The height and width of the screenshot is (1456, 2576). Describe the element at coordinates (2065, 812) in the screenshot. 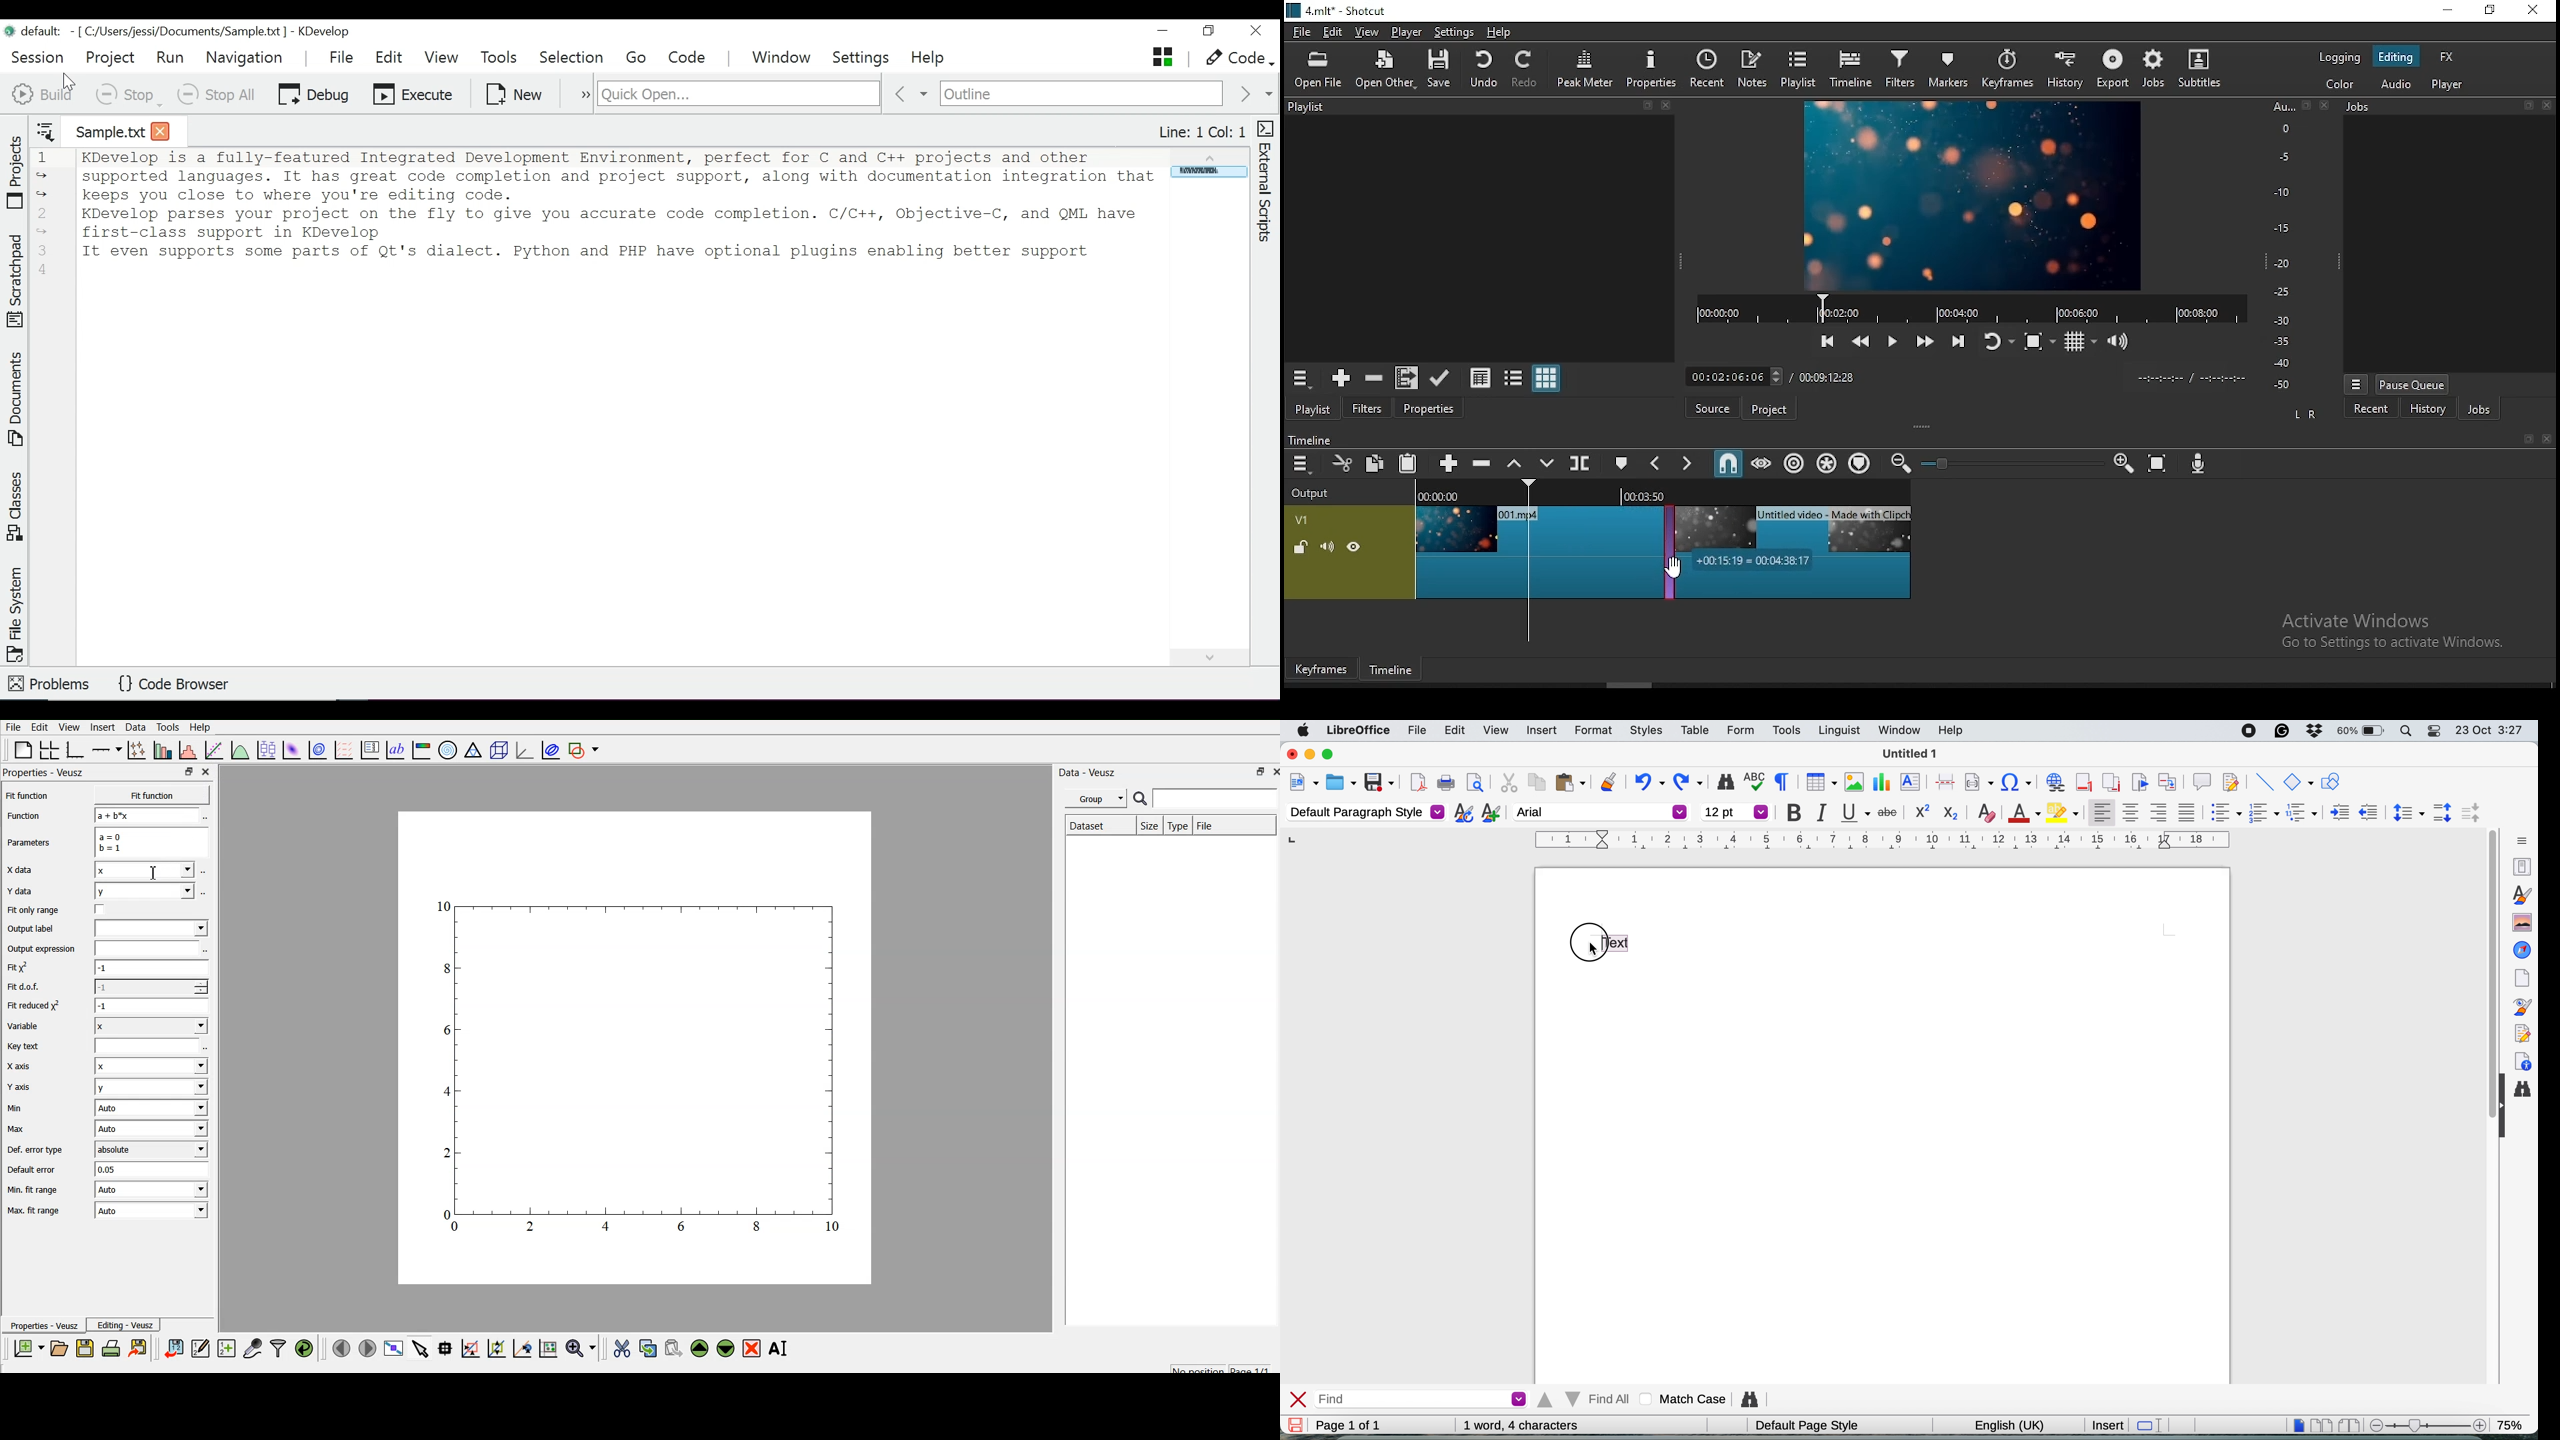

I see `fill color` at that location.